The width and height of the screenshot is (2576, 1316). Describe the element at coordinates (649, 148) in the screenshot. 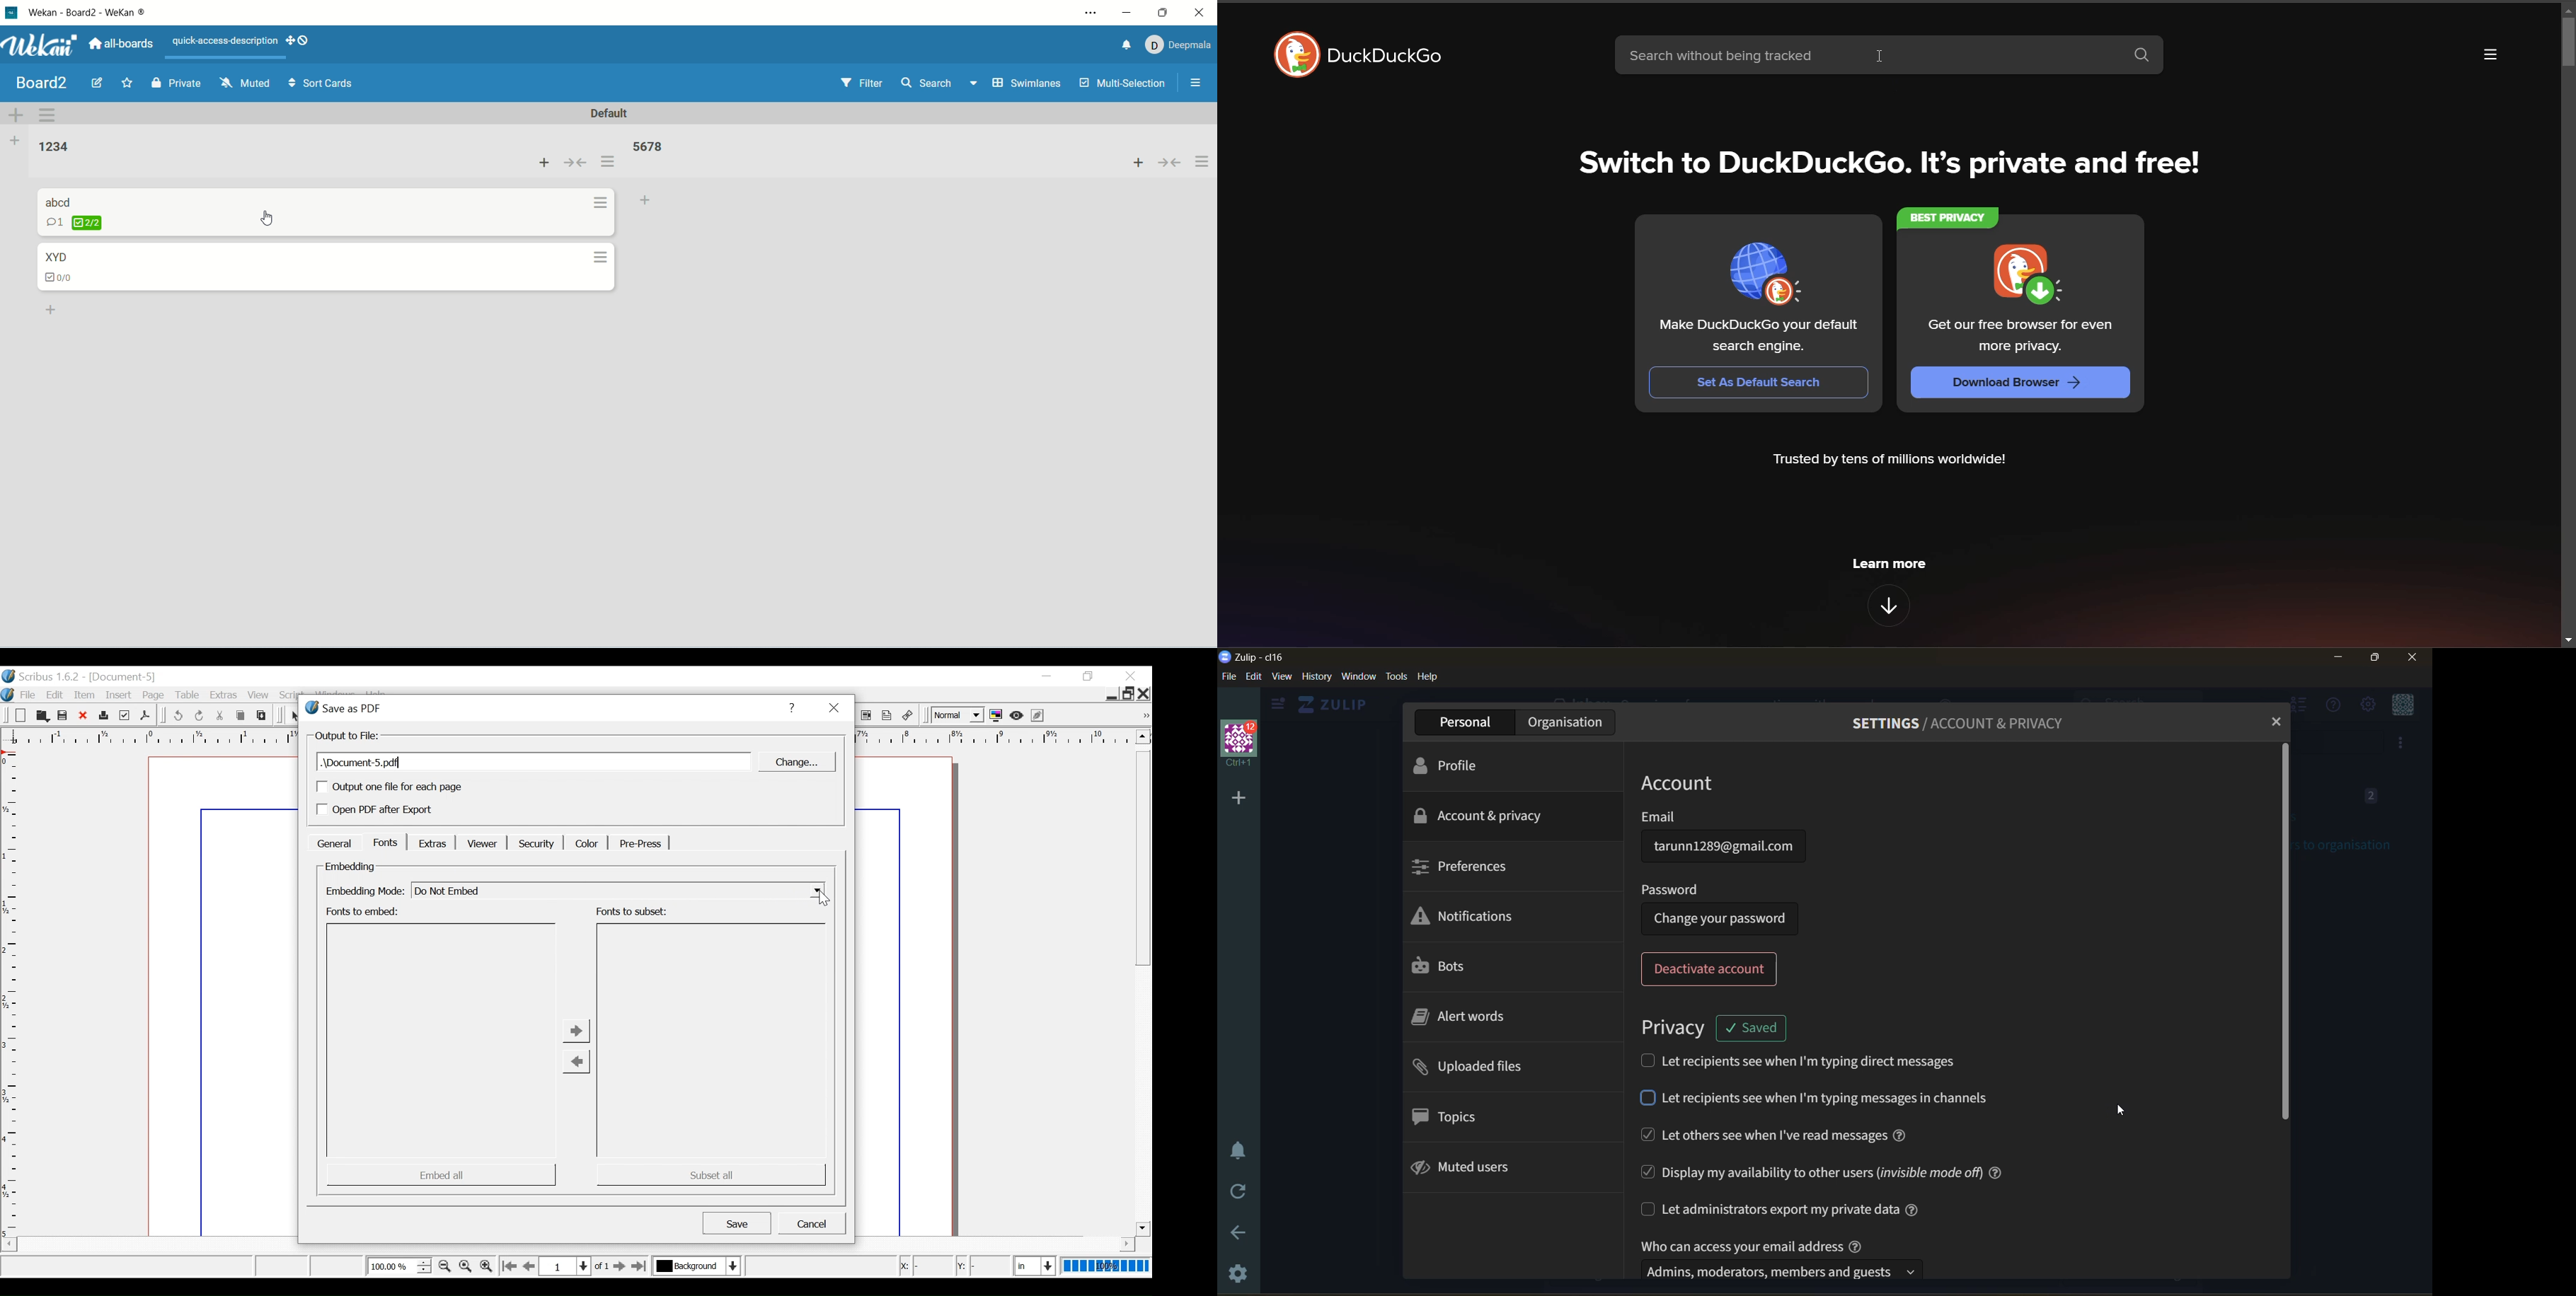

I see `list title` at that location.